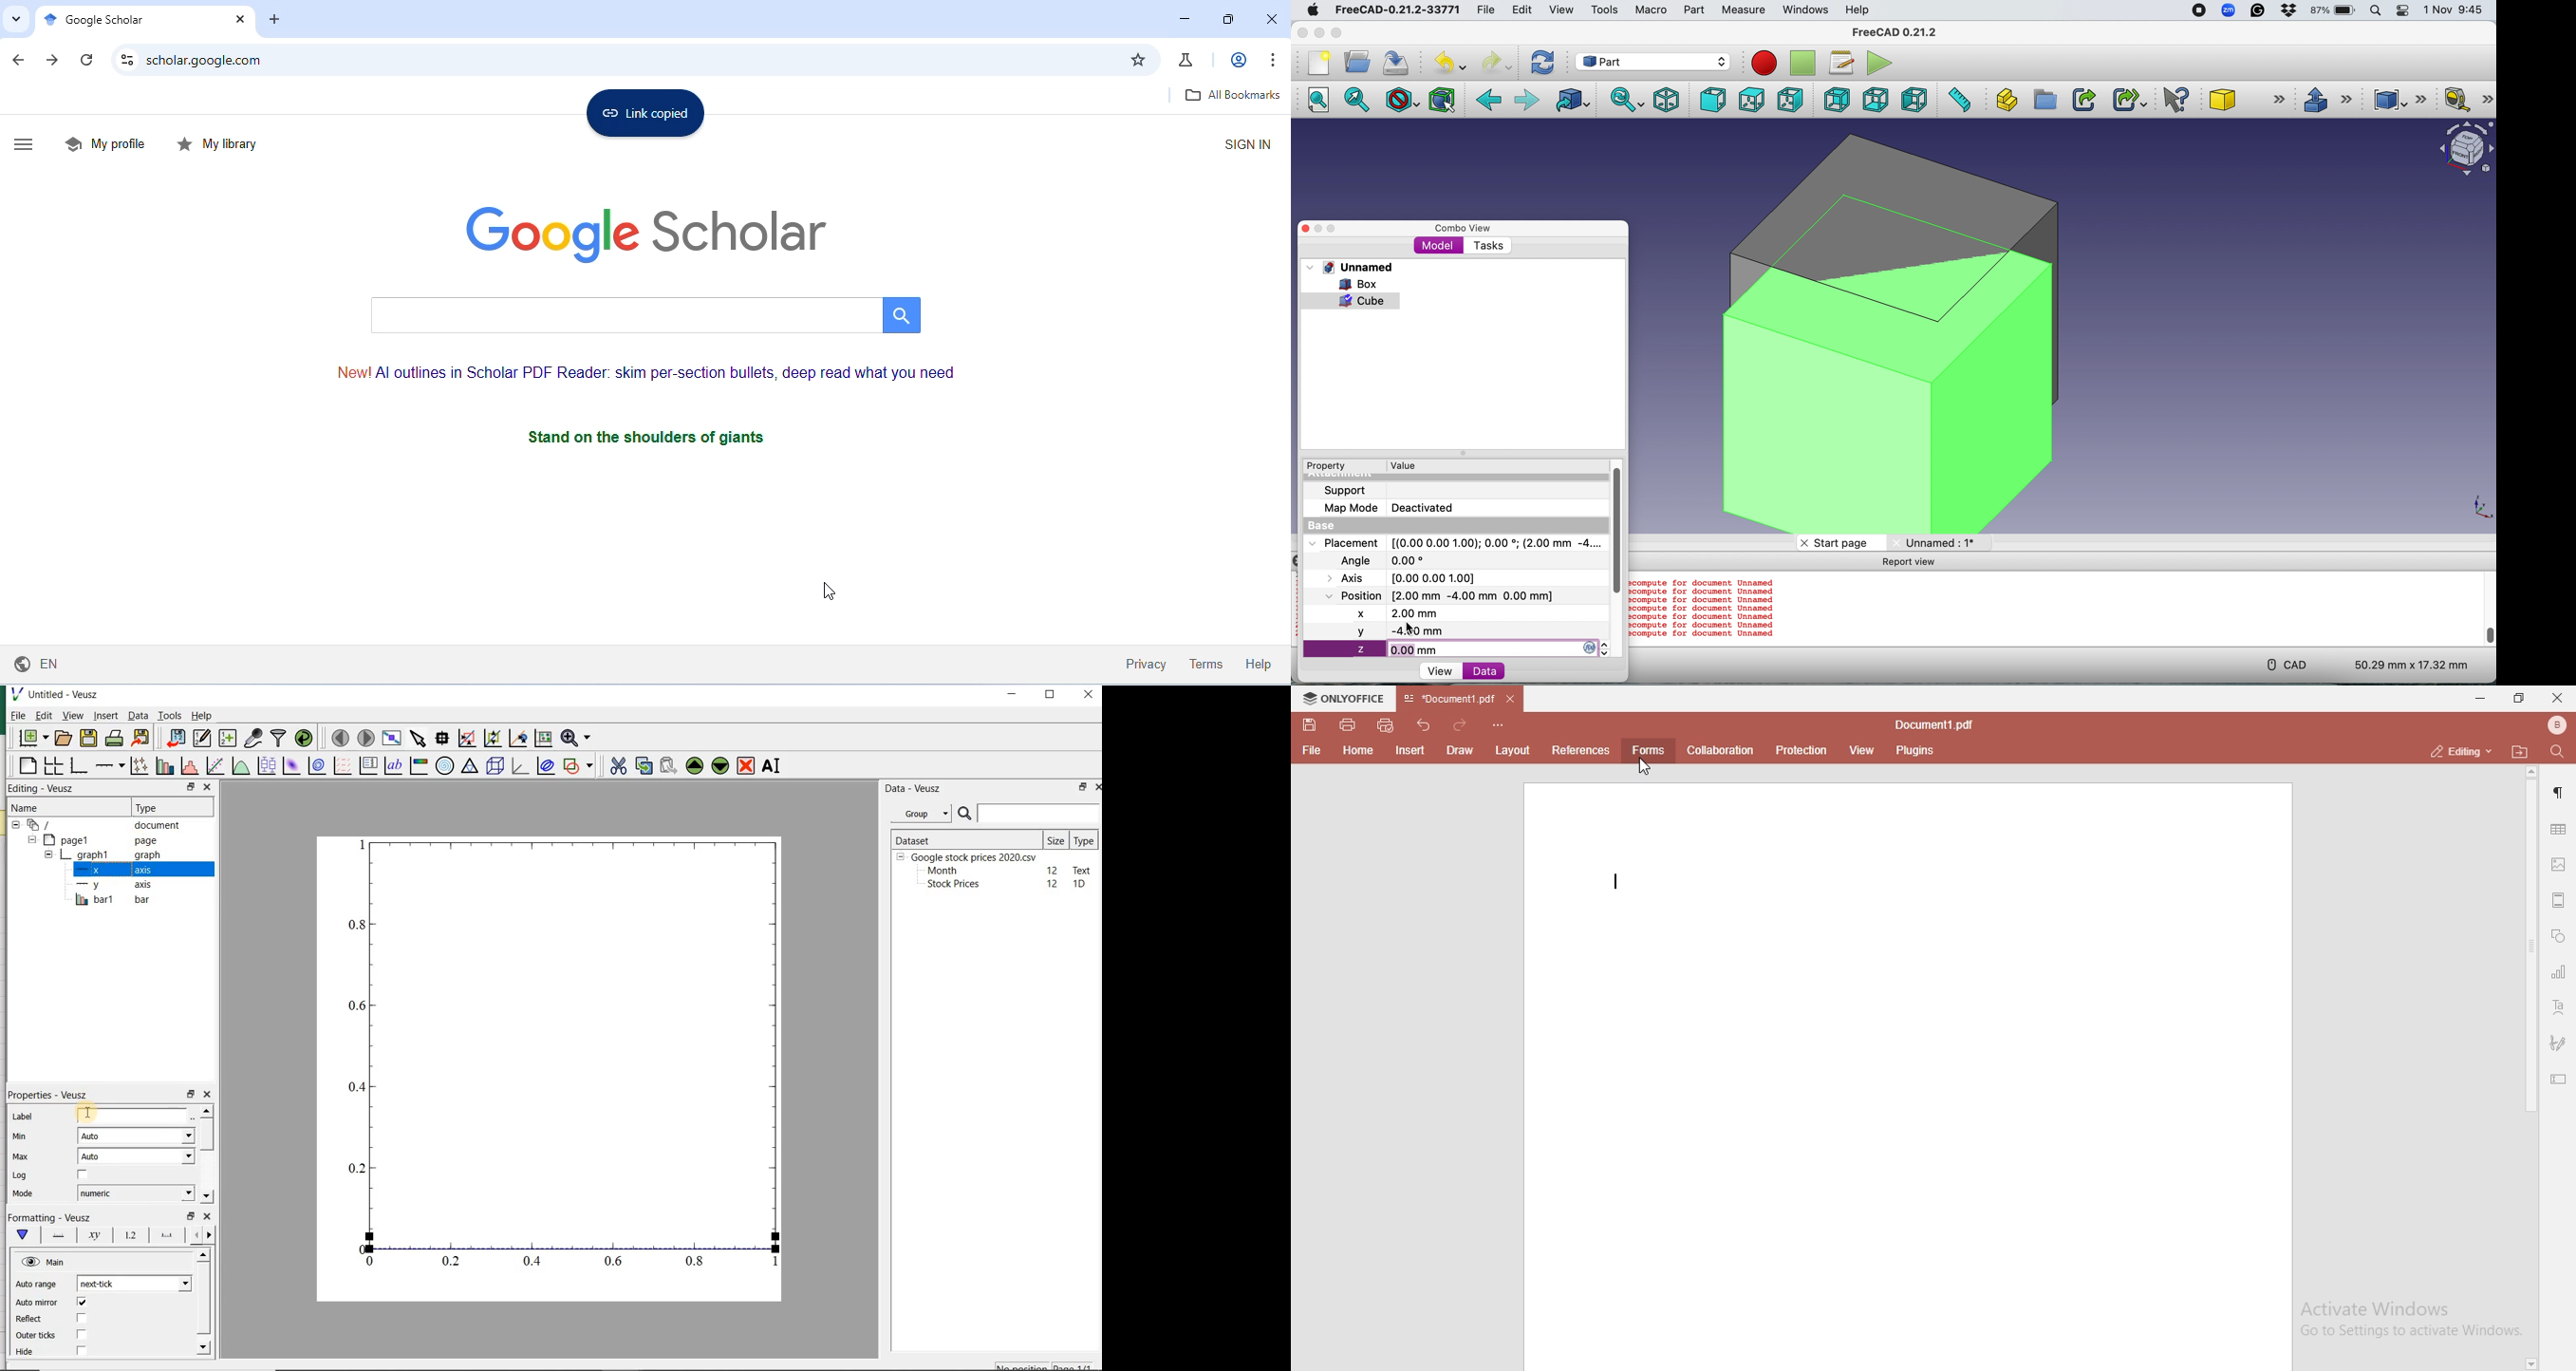 This screenshot has width=2576, height=1372. Describe the element at coordinates (391, 739) in the screenshot. I see `view plot full screen` at that location.